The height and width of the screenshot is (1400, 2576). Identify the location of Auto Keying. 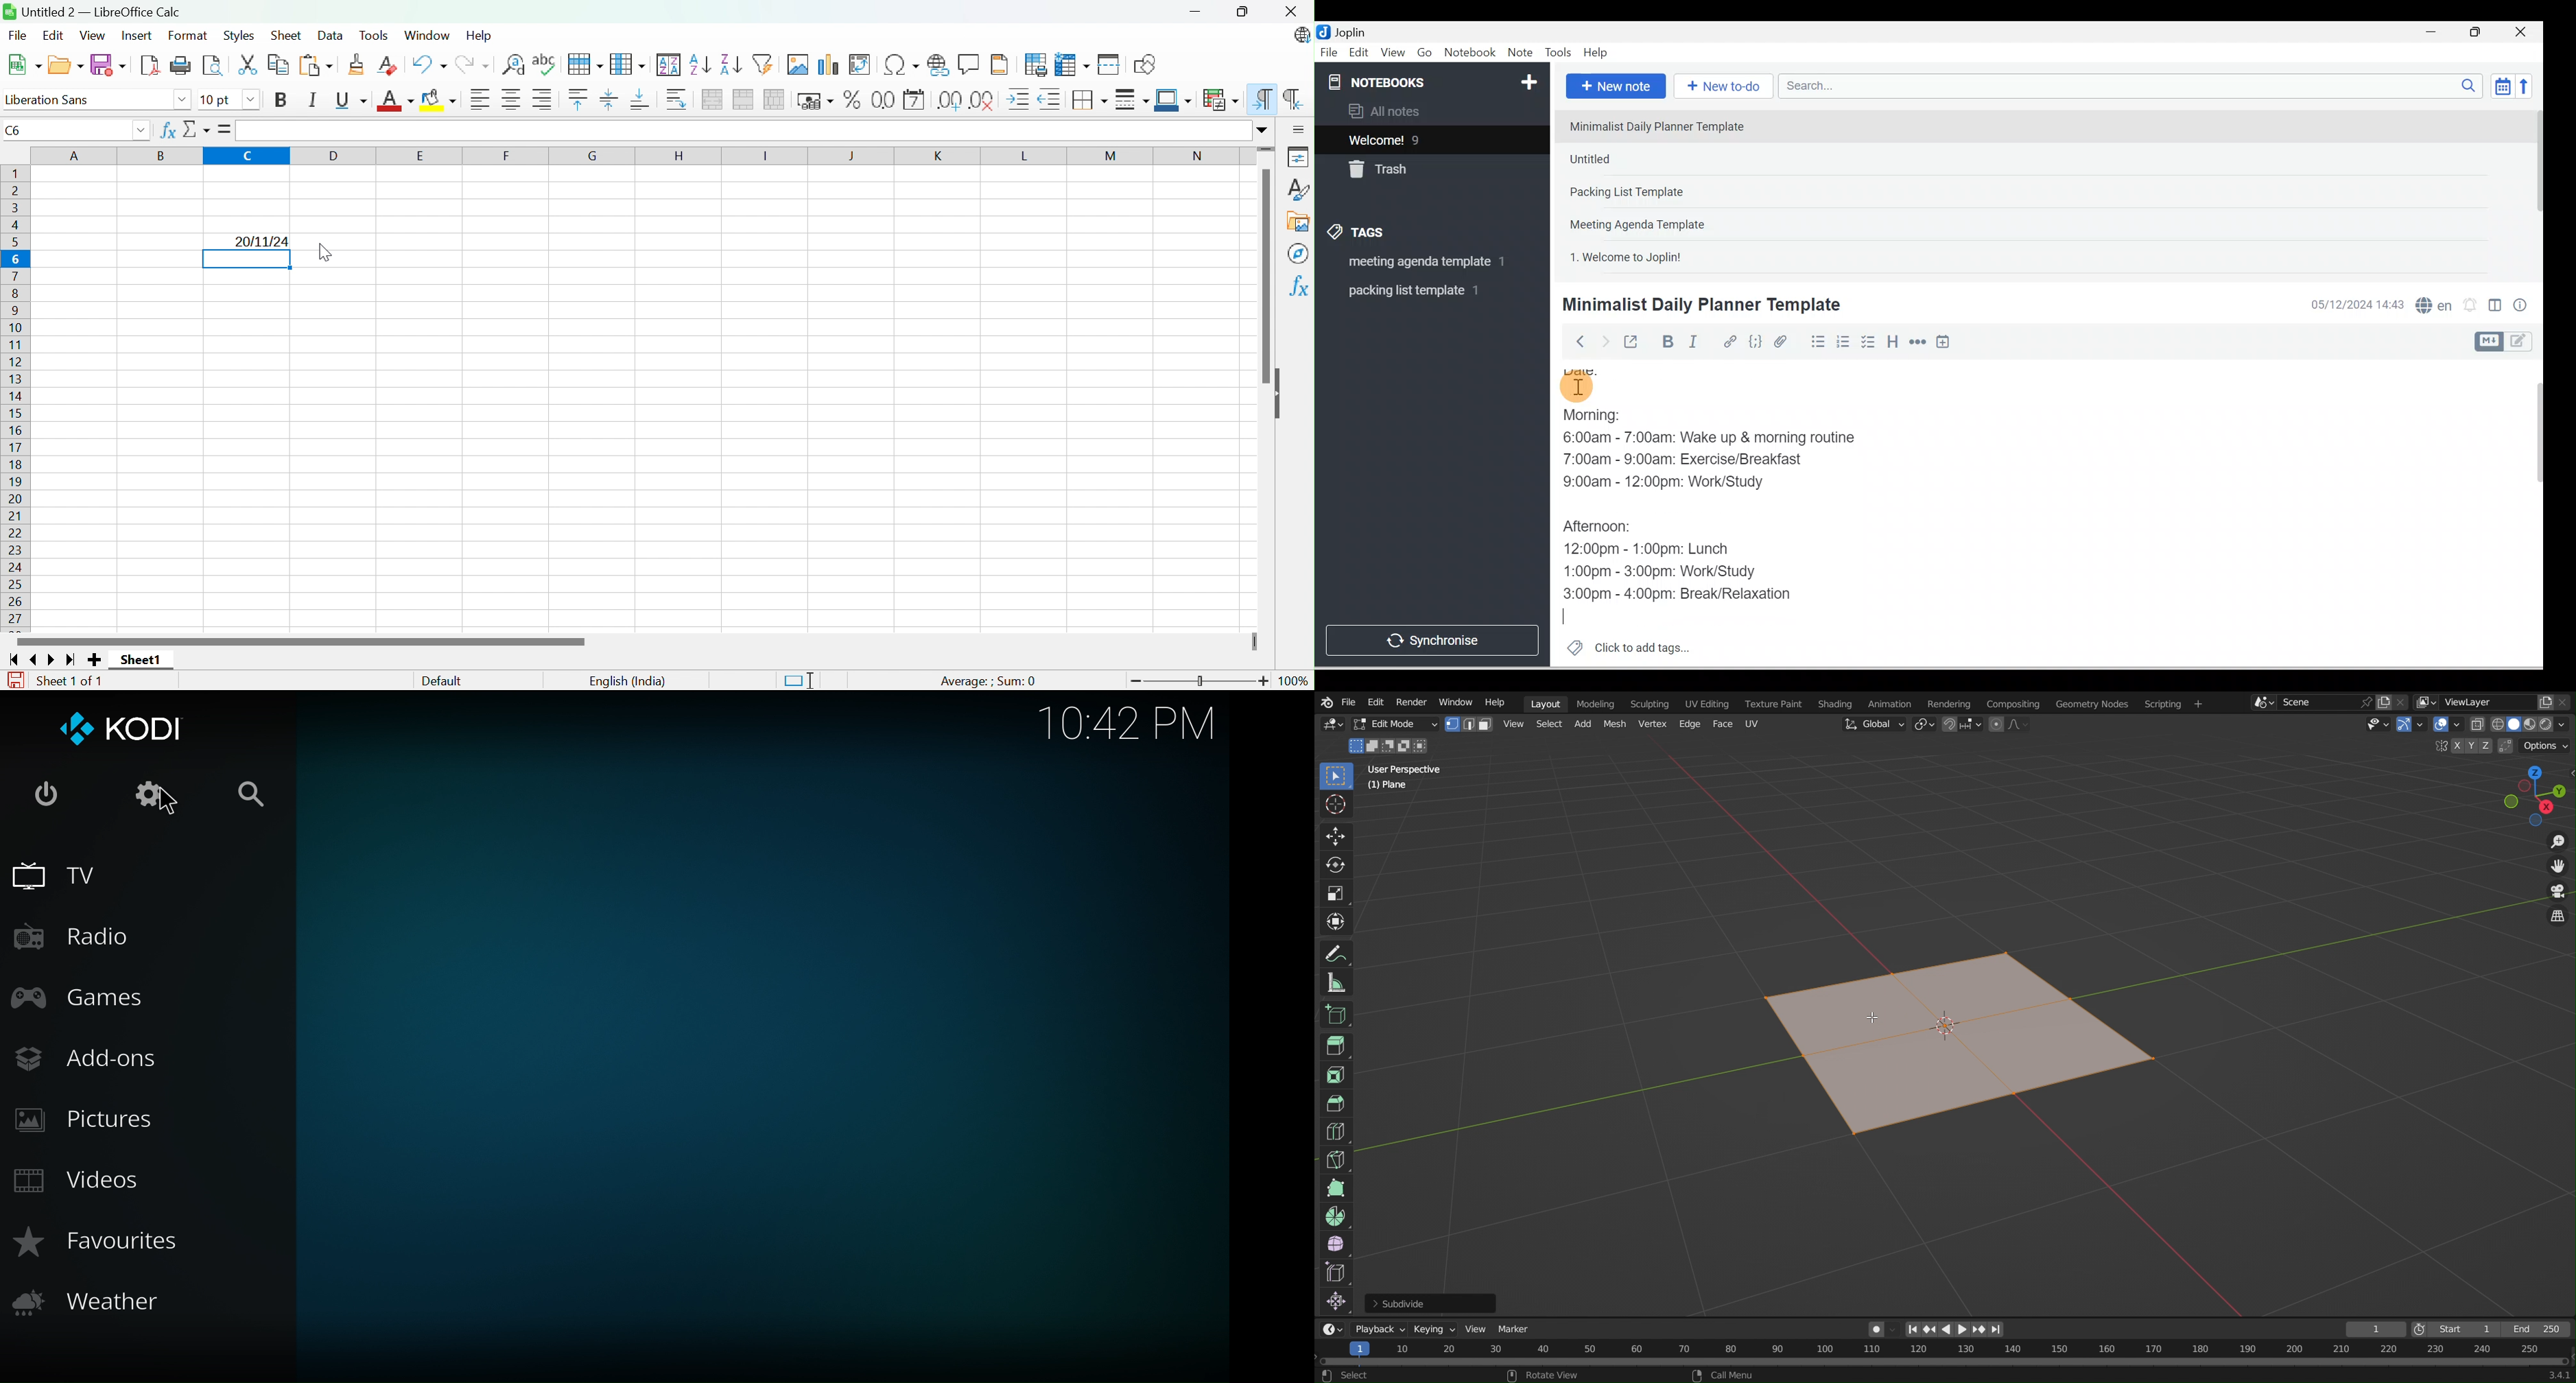
(1871, 1332).